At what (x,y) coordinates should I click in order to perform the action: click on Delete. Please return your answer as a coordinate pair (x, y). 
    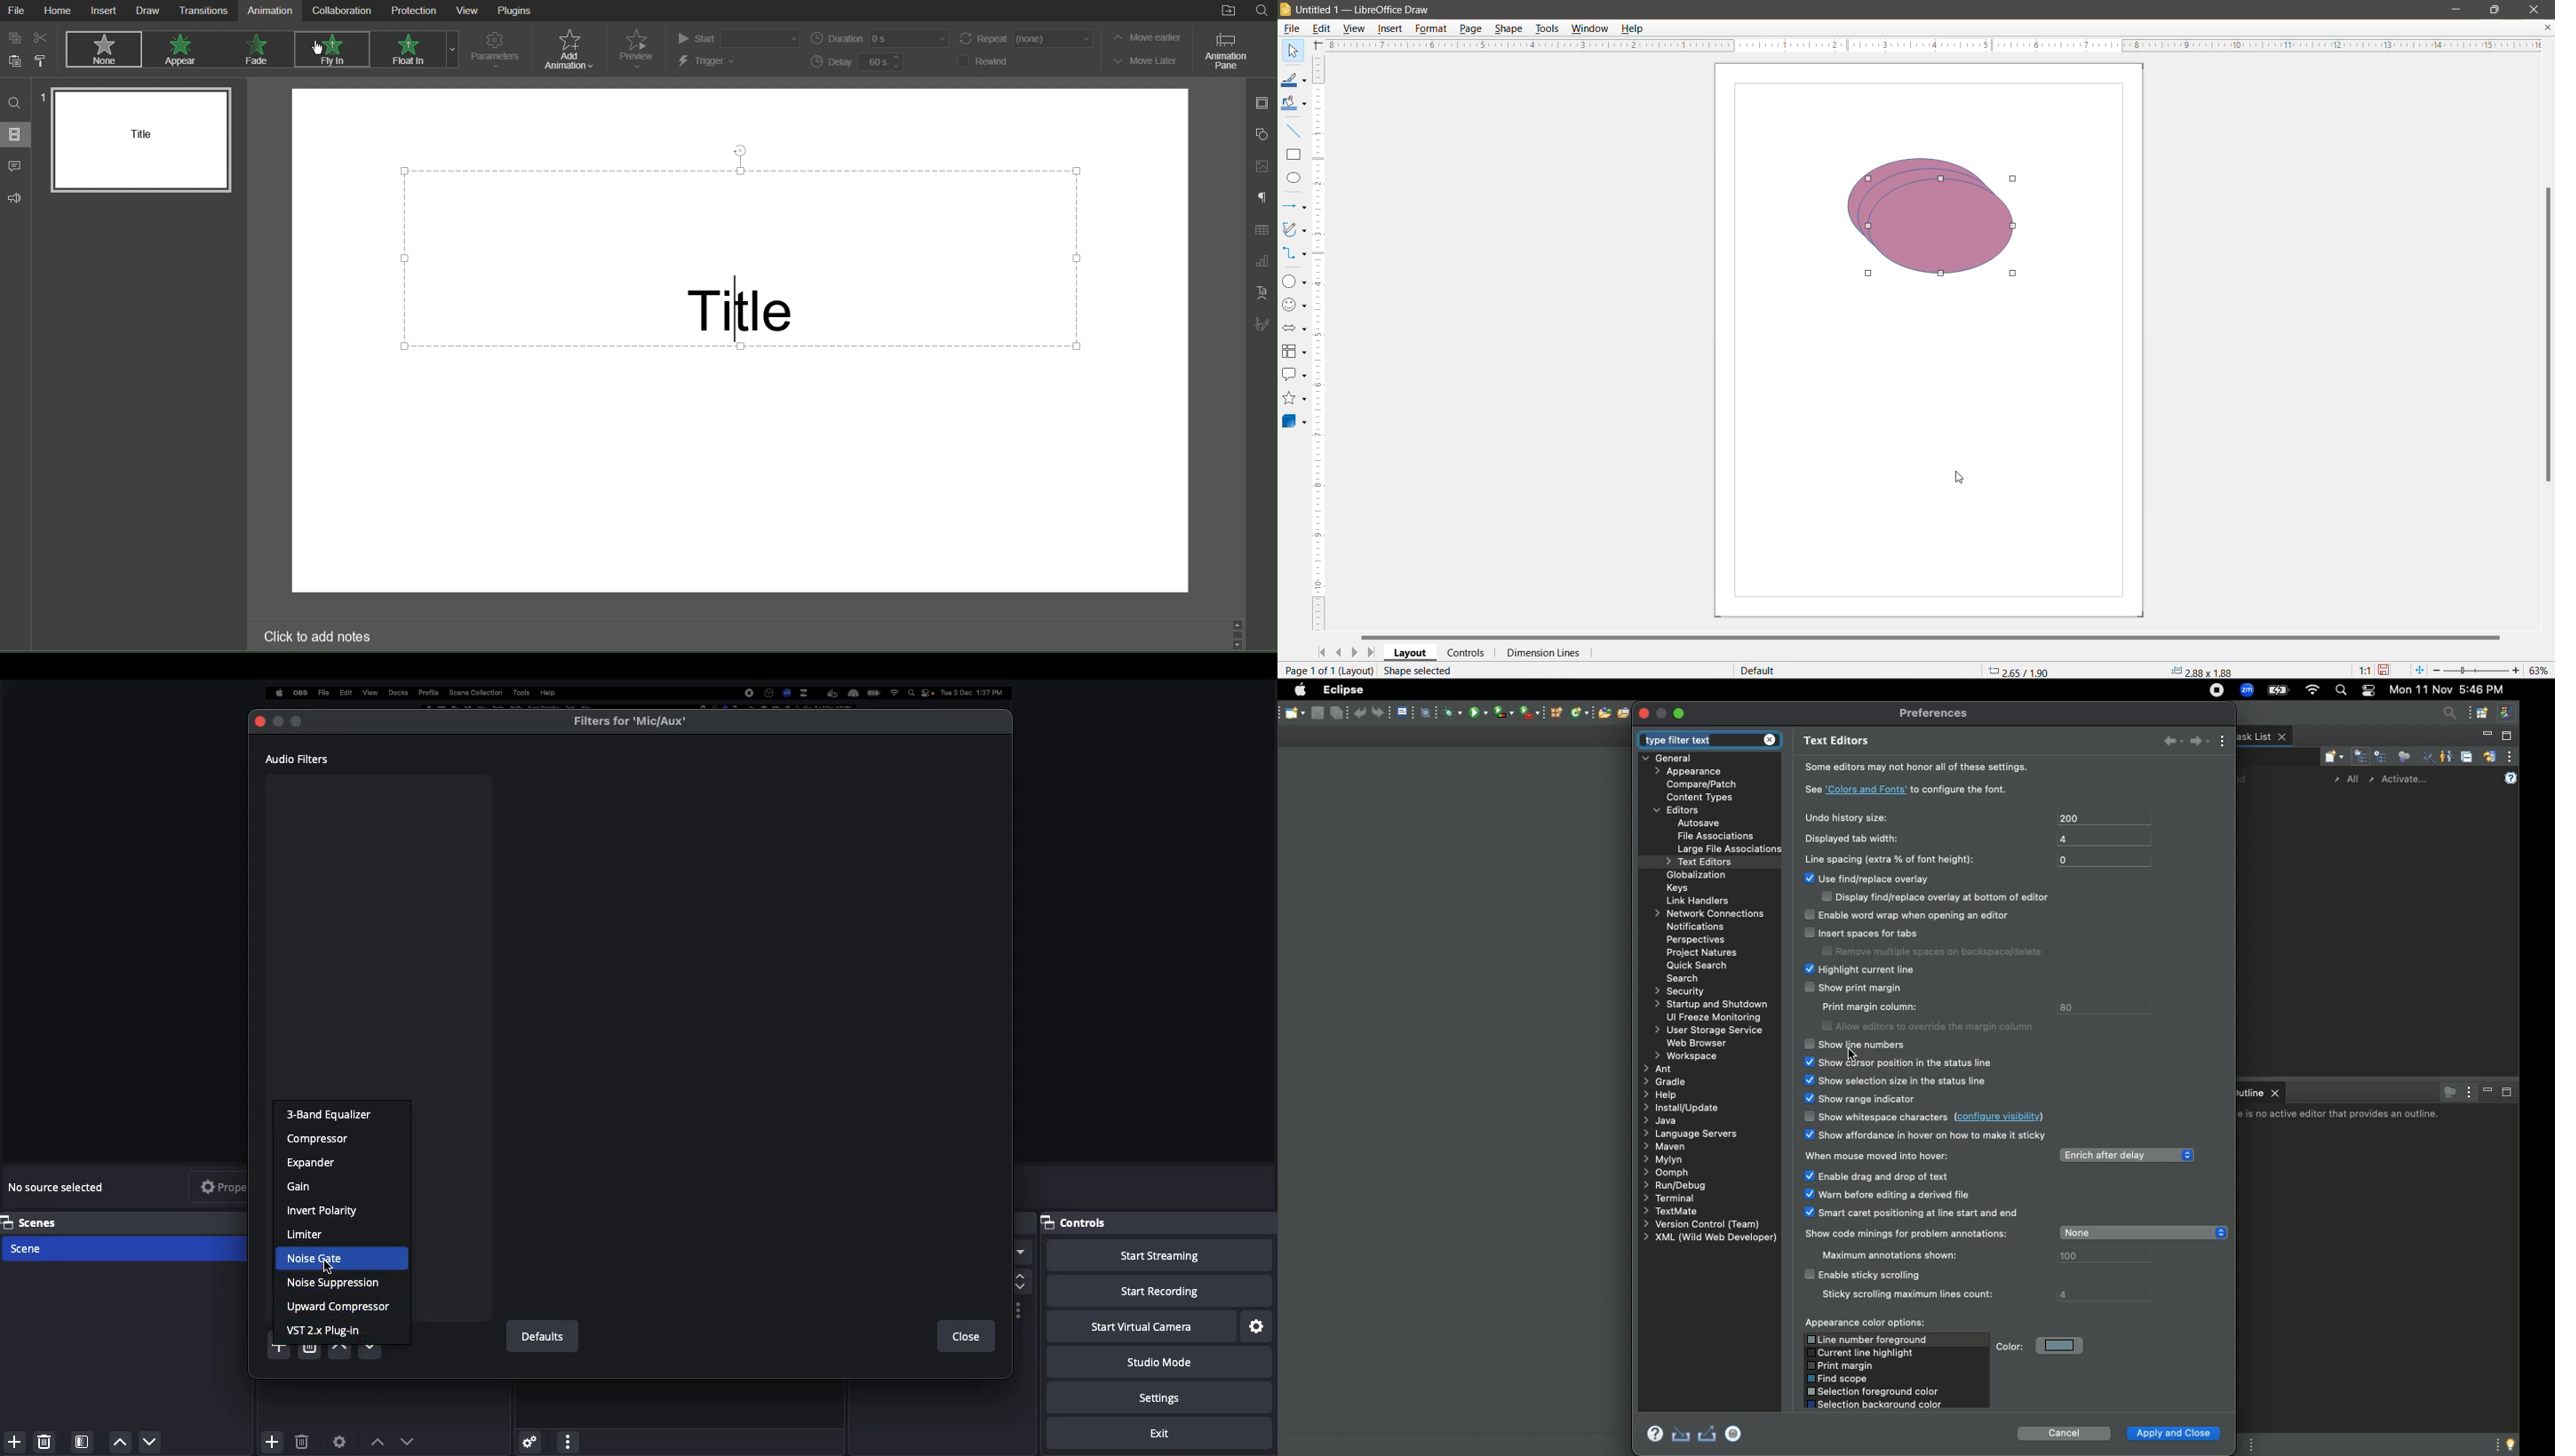
    Looking at the image, I should click on (308, 1351).